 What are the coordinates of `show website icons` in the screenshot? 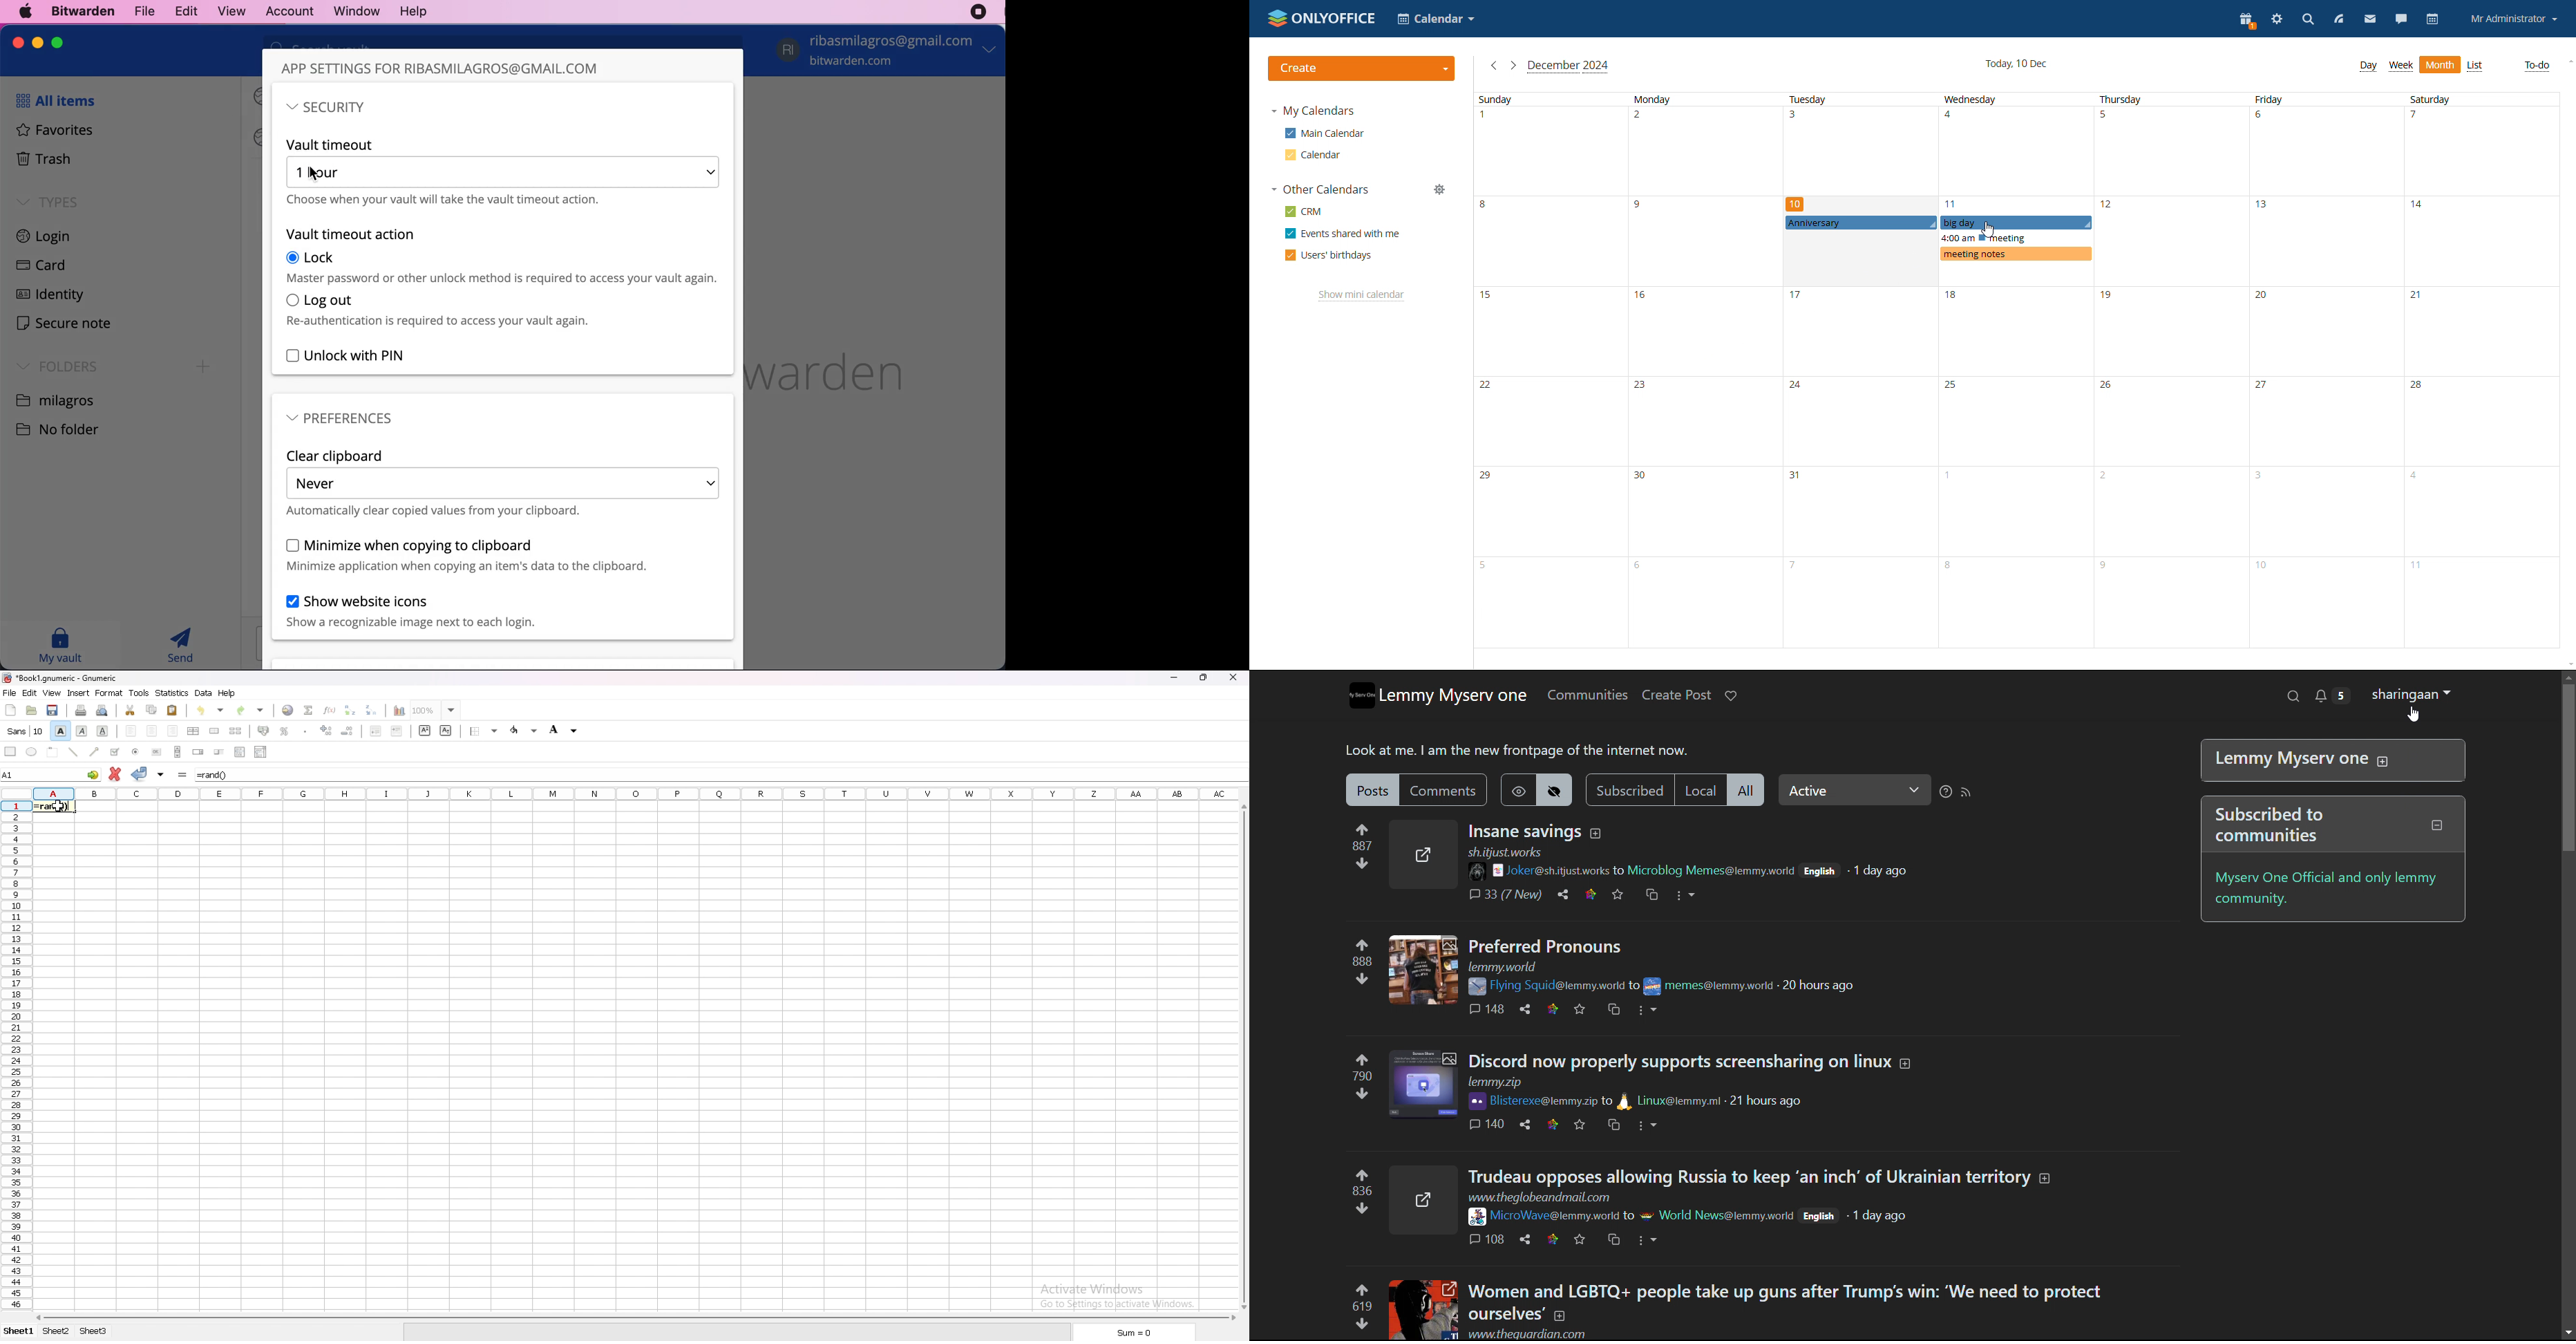 It's located at (410, 612).